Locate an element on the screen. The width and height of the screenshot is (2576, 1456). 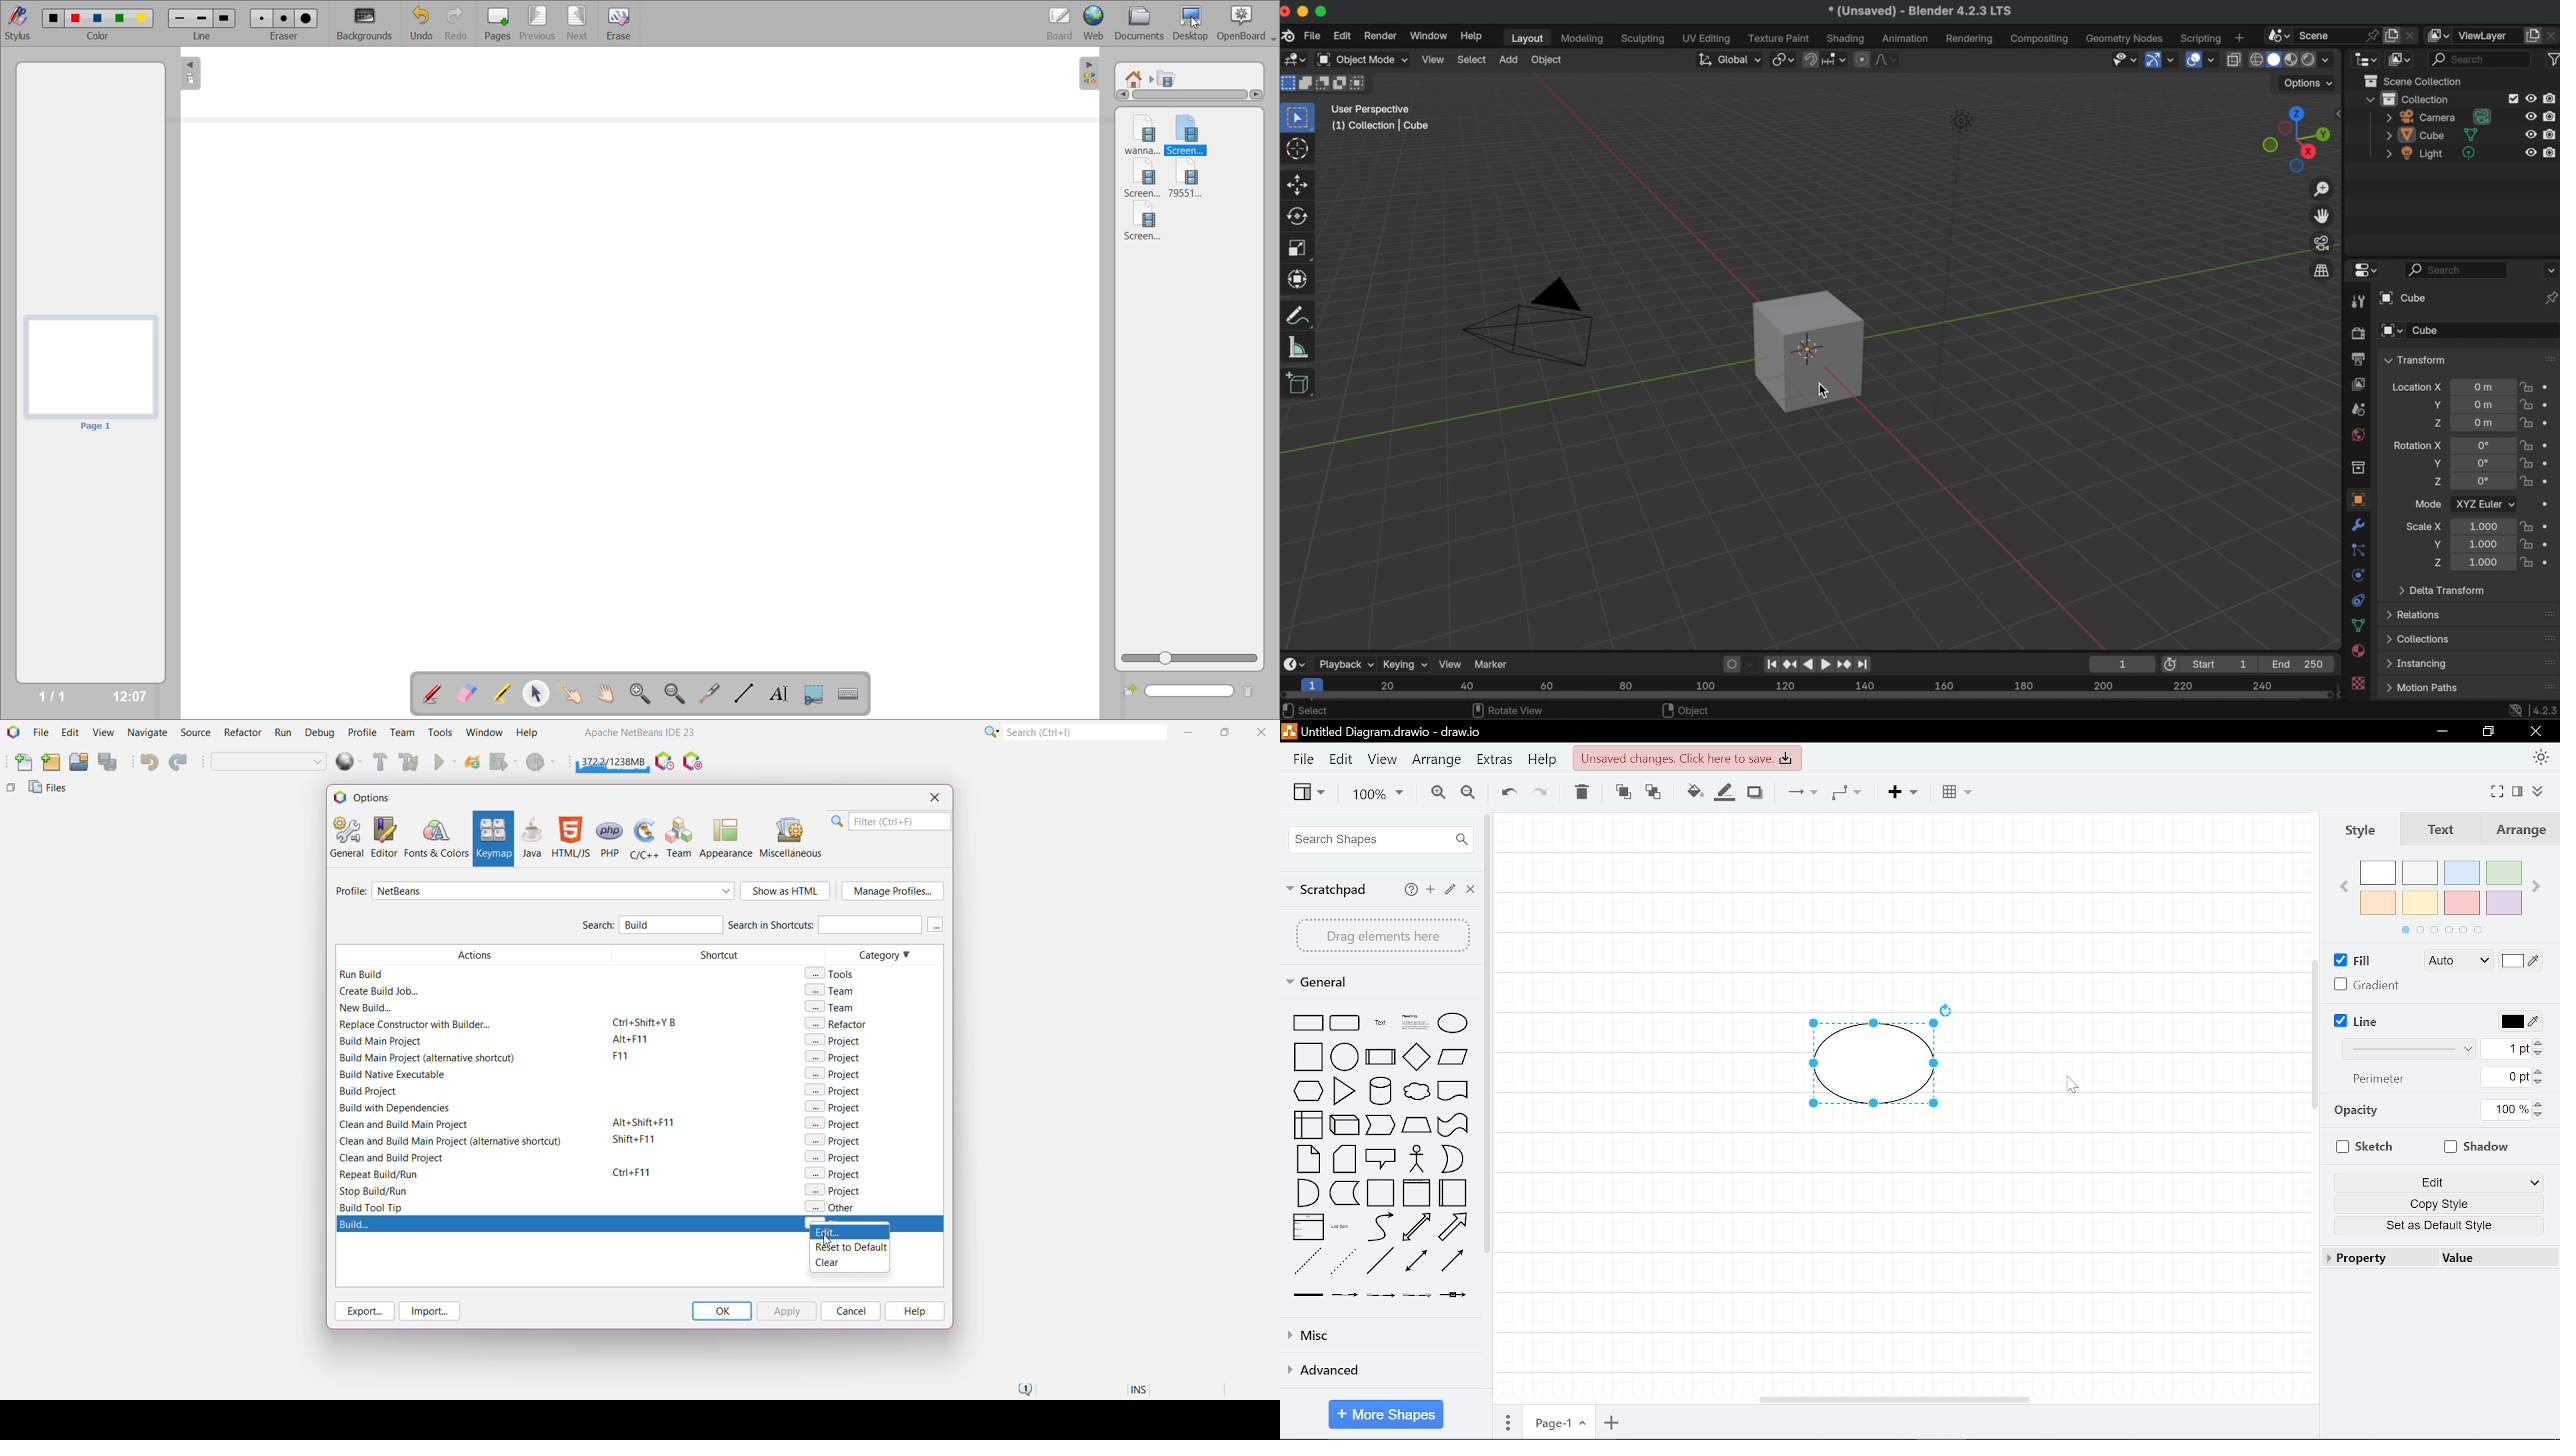
Application Logo is located at coordinates (12, 733).